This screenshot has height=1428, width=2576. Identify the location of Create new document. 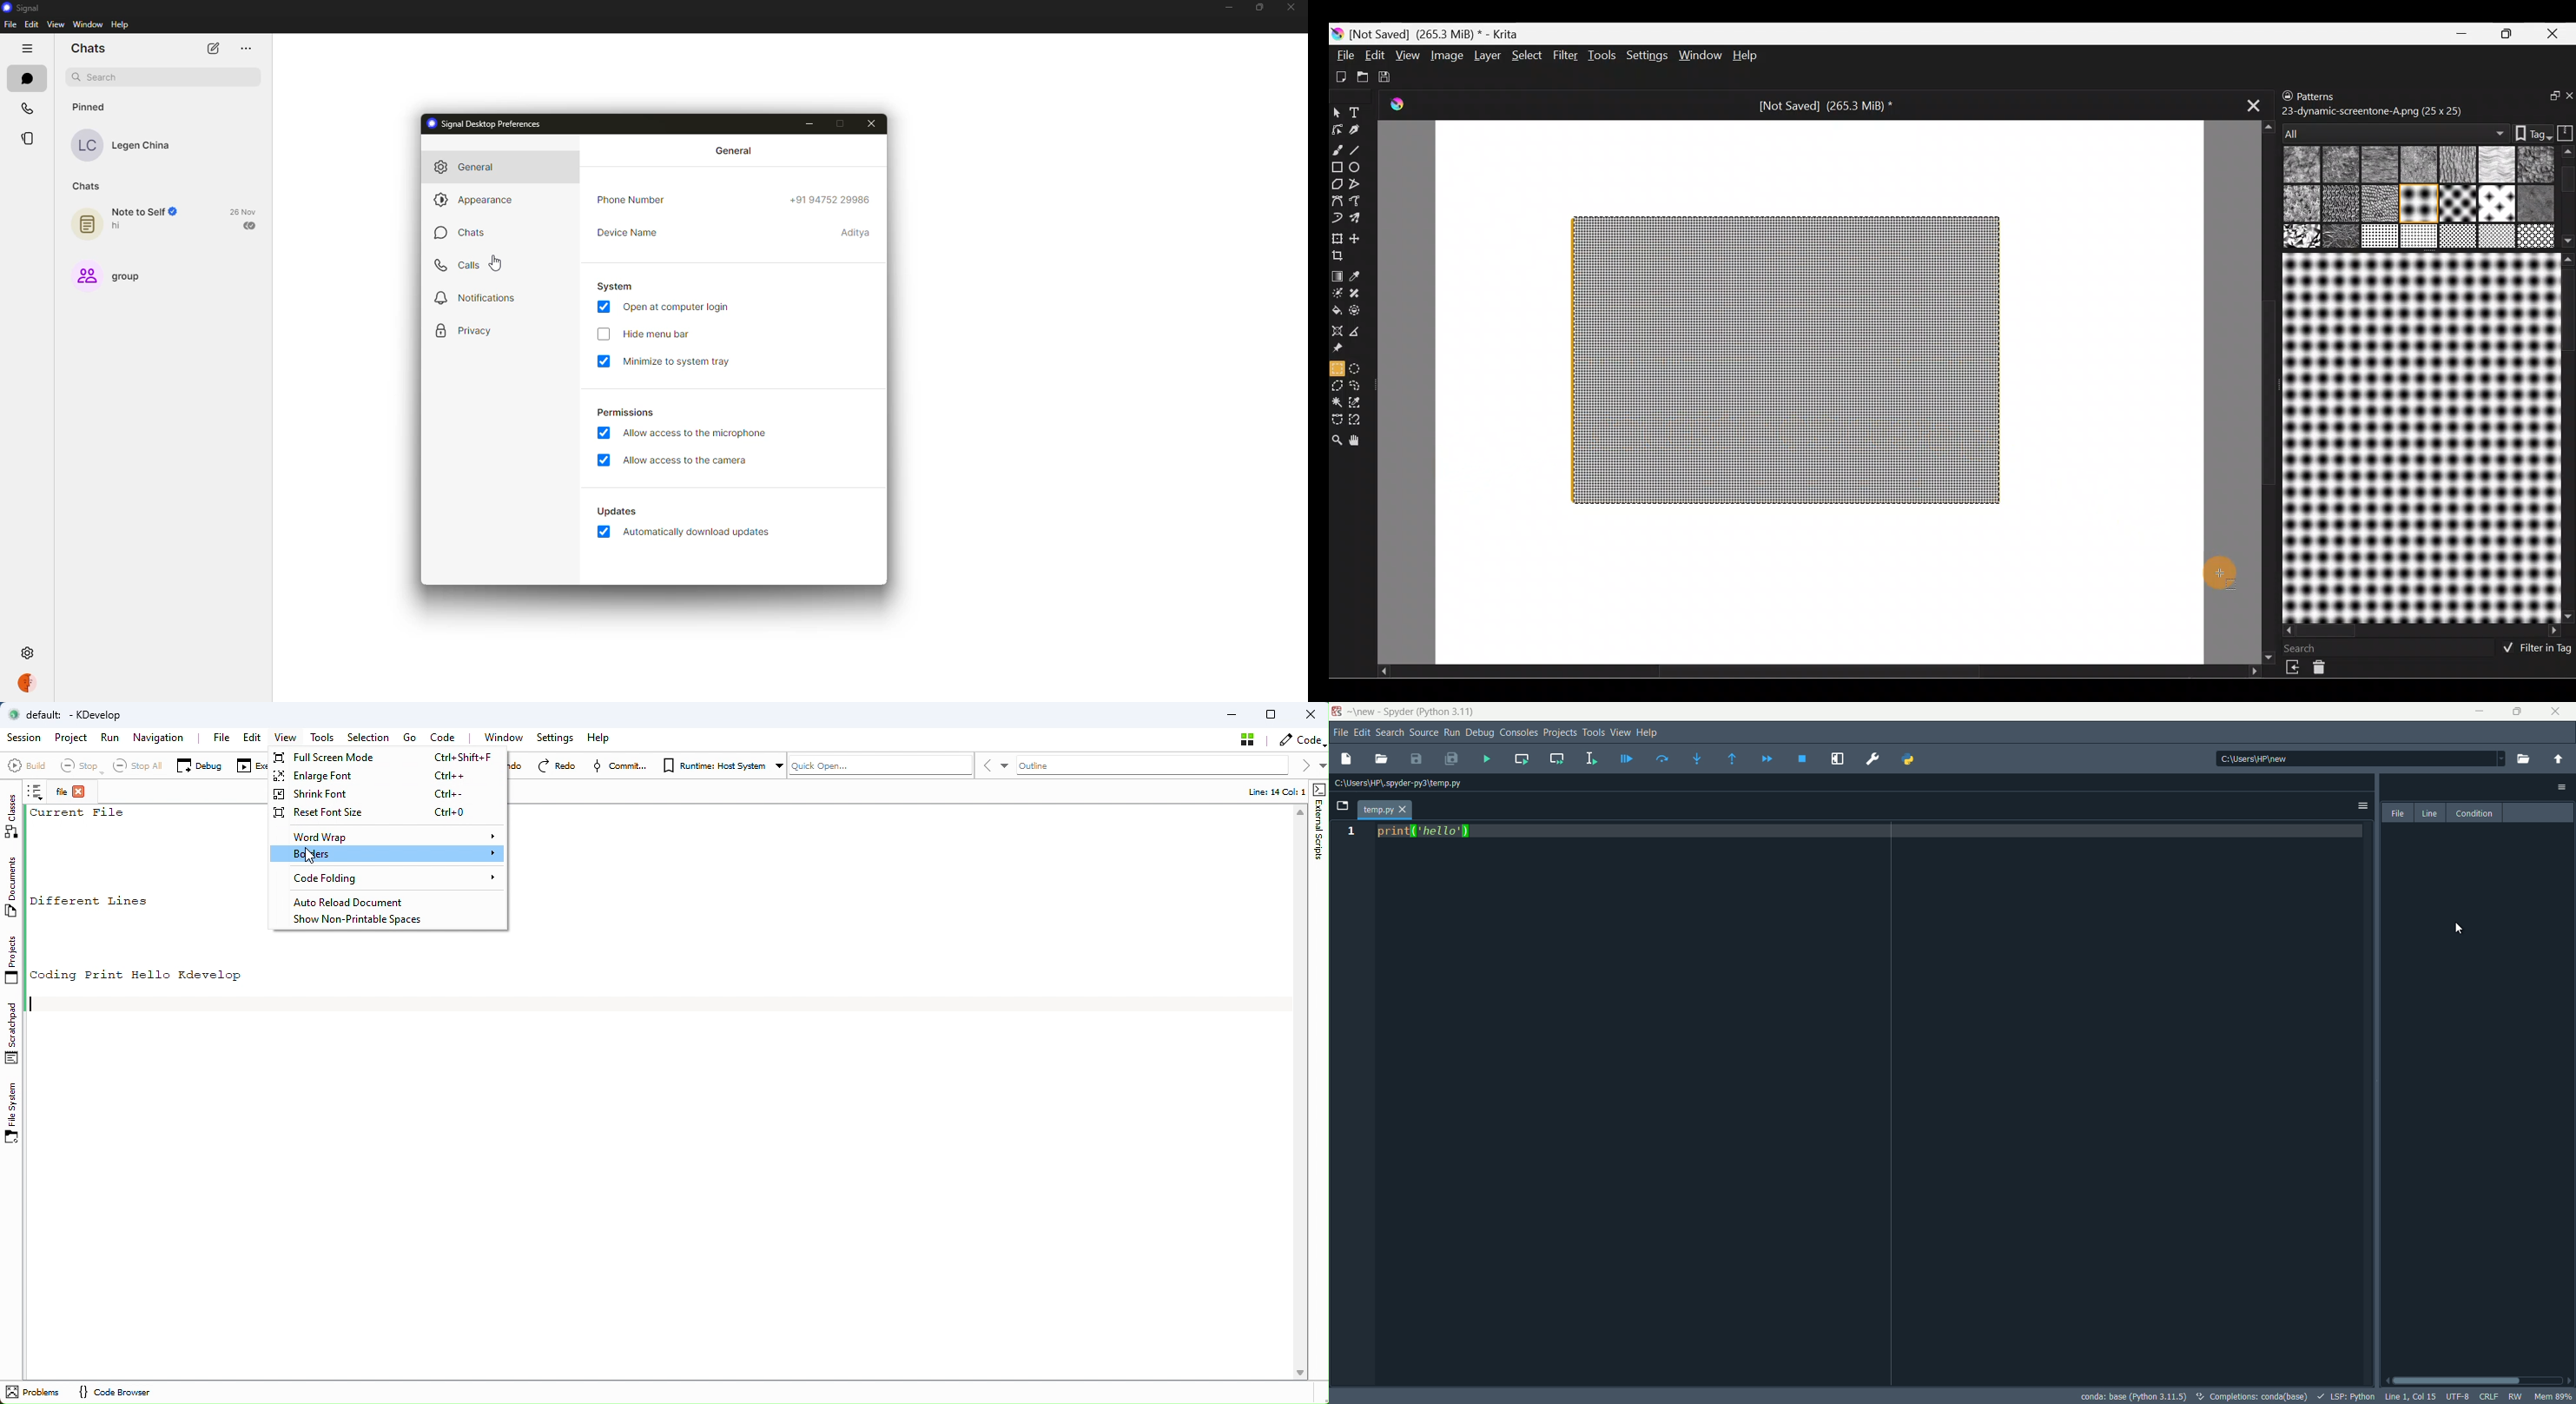
(1341, 77).